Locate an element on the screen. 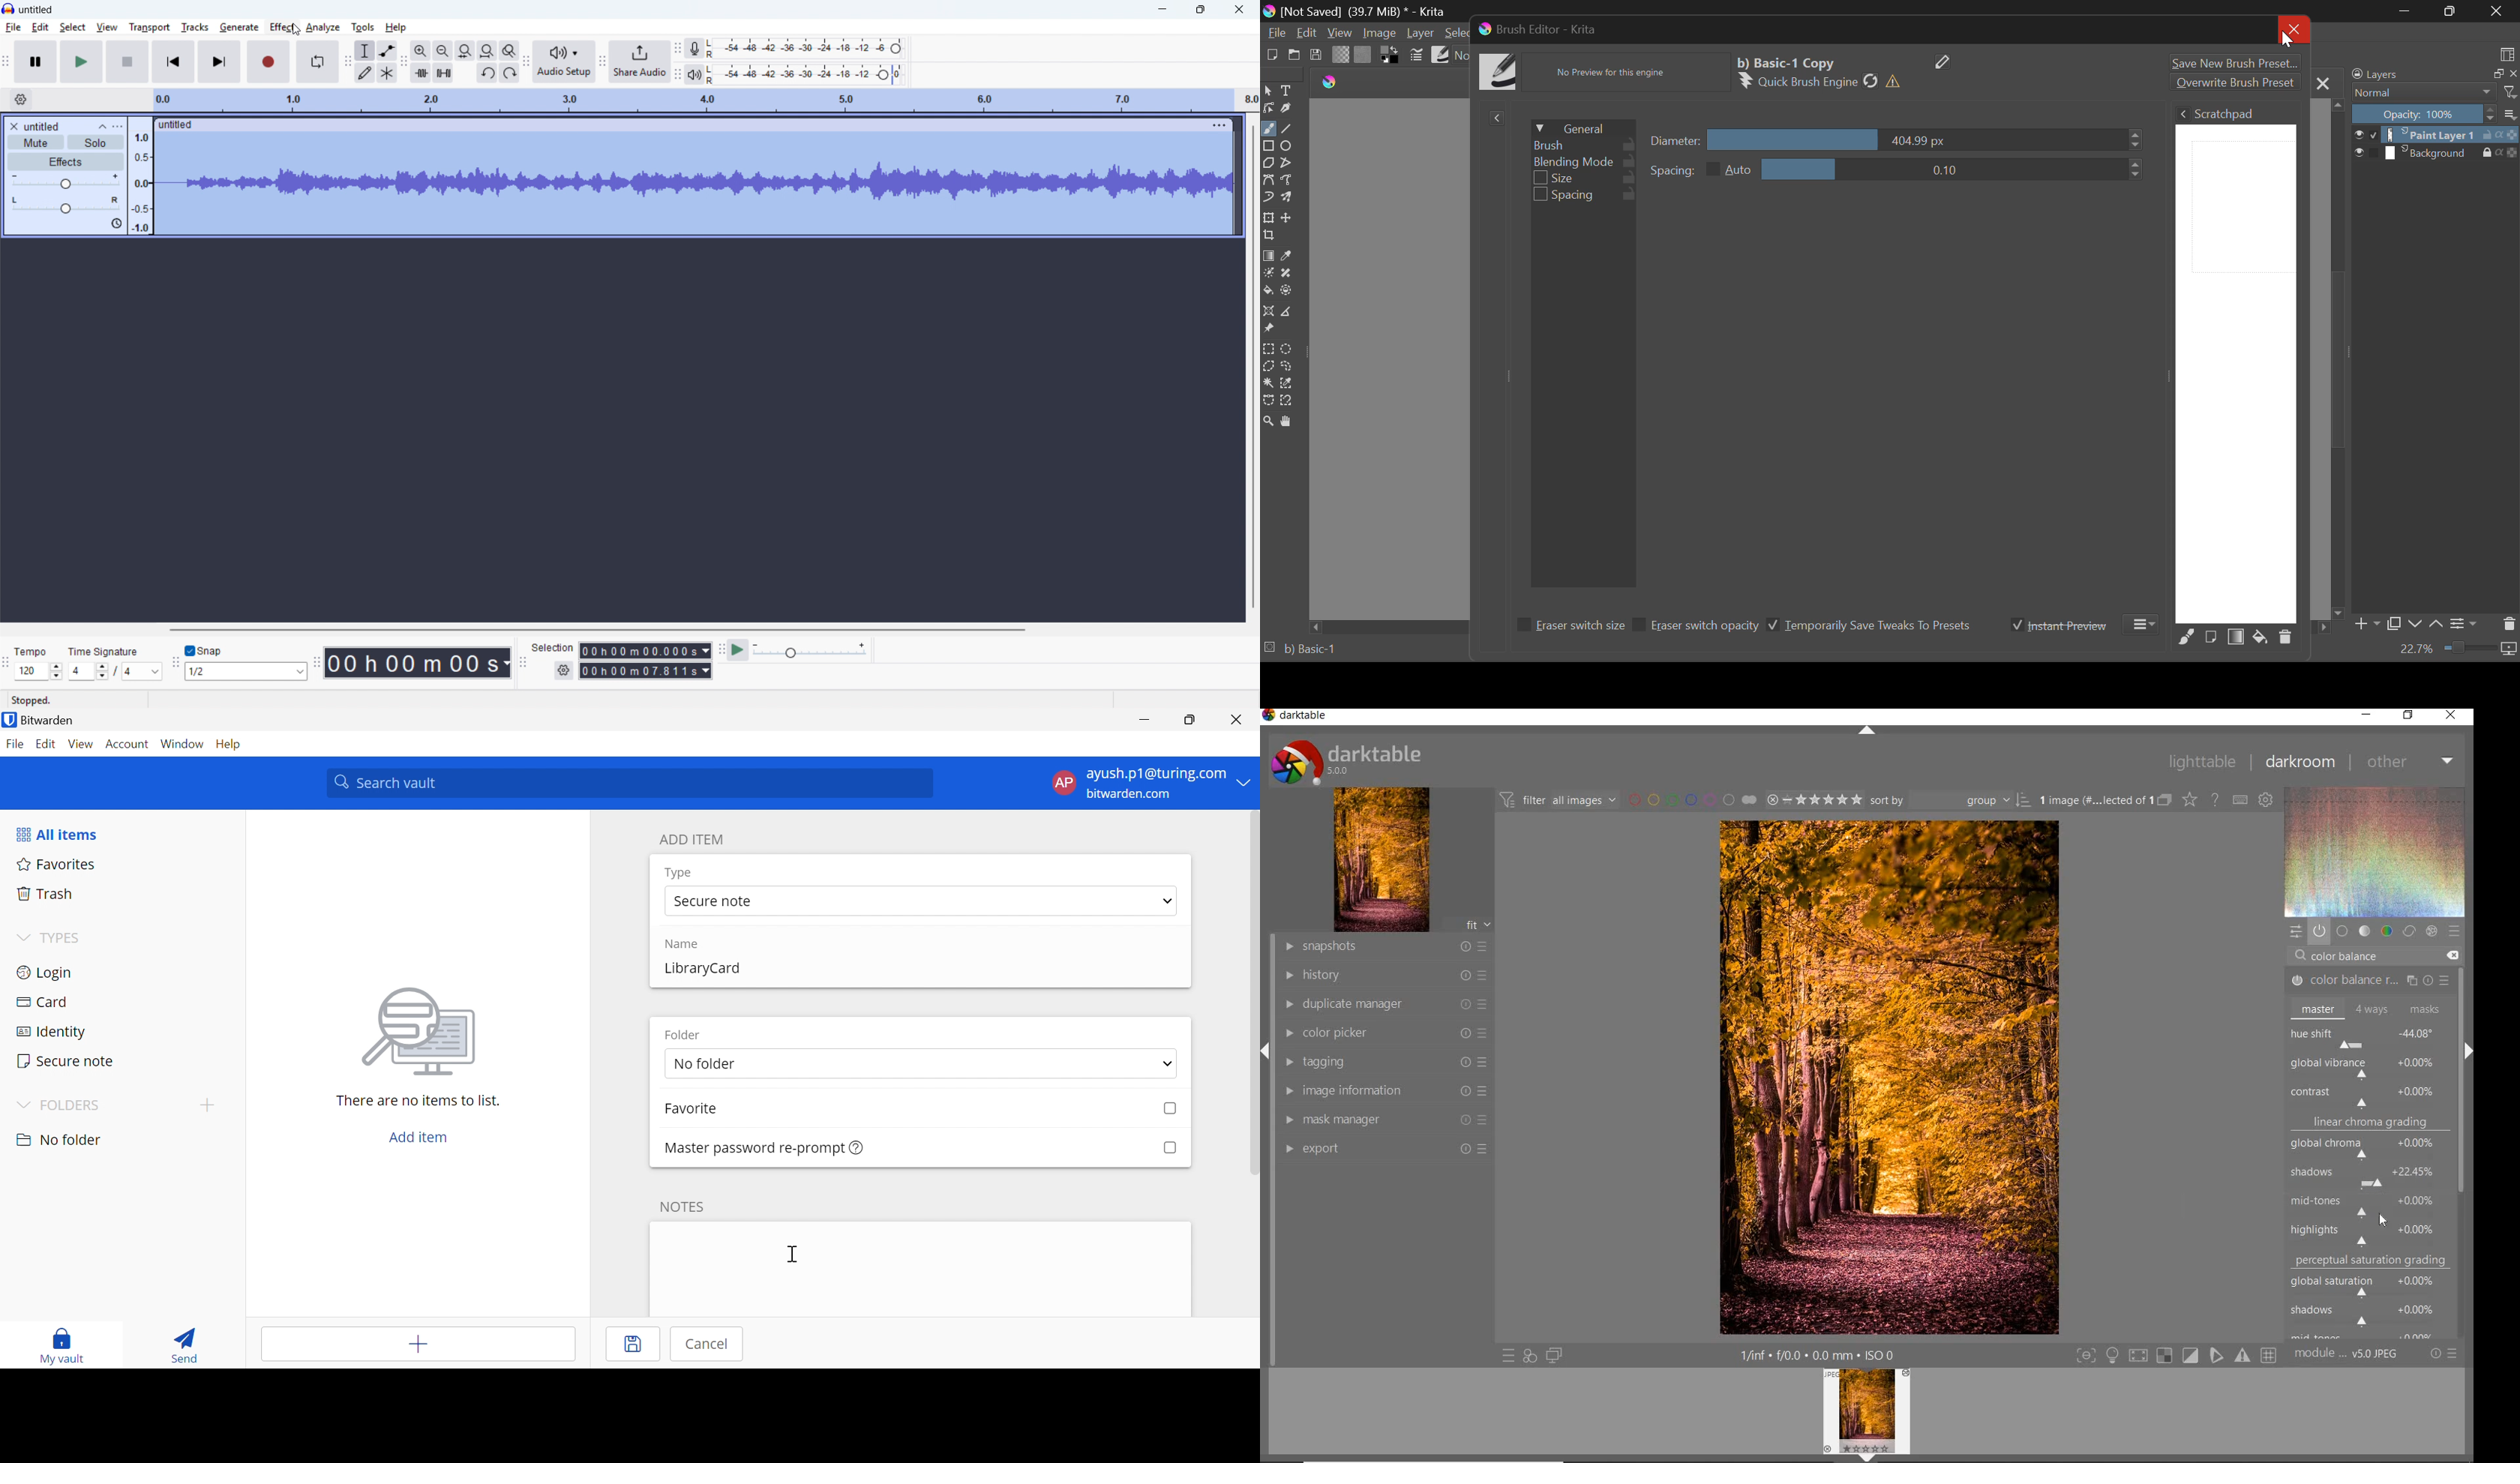  Brush Presets is located at coordinates (1441, 55).